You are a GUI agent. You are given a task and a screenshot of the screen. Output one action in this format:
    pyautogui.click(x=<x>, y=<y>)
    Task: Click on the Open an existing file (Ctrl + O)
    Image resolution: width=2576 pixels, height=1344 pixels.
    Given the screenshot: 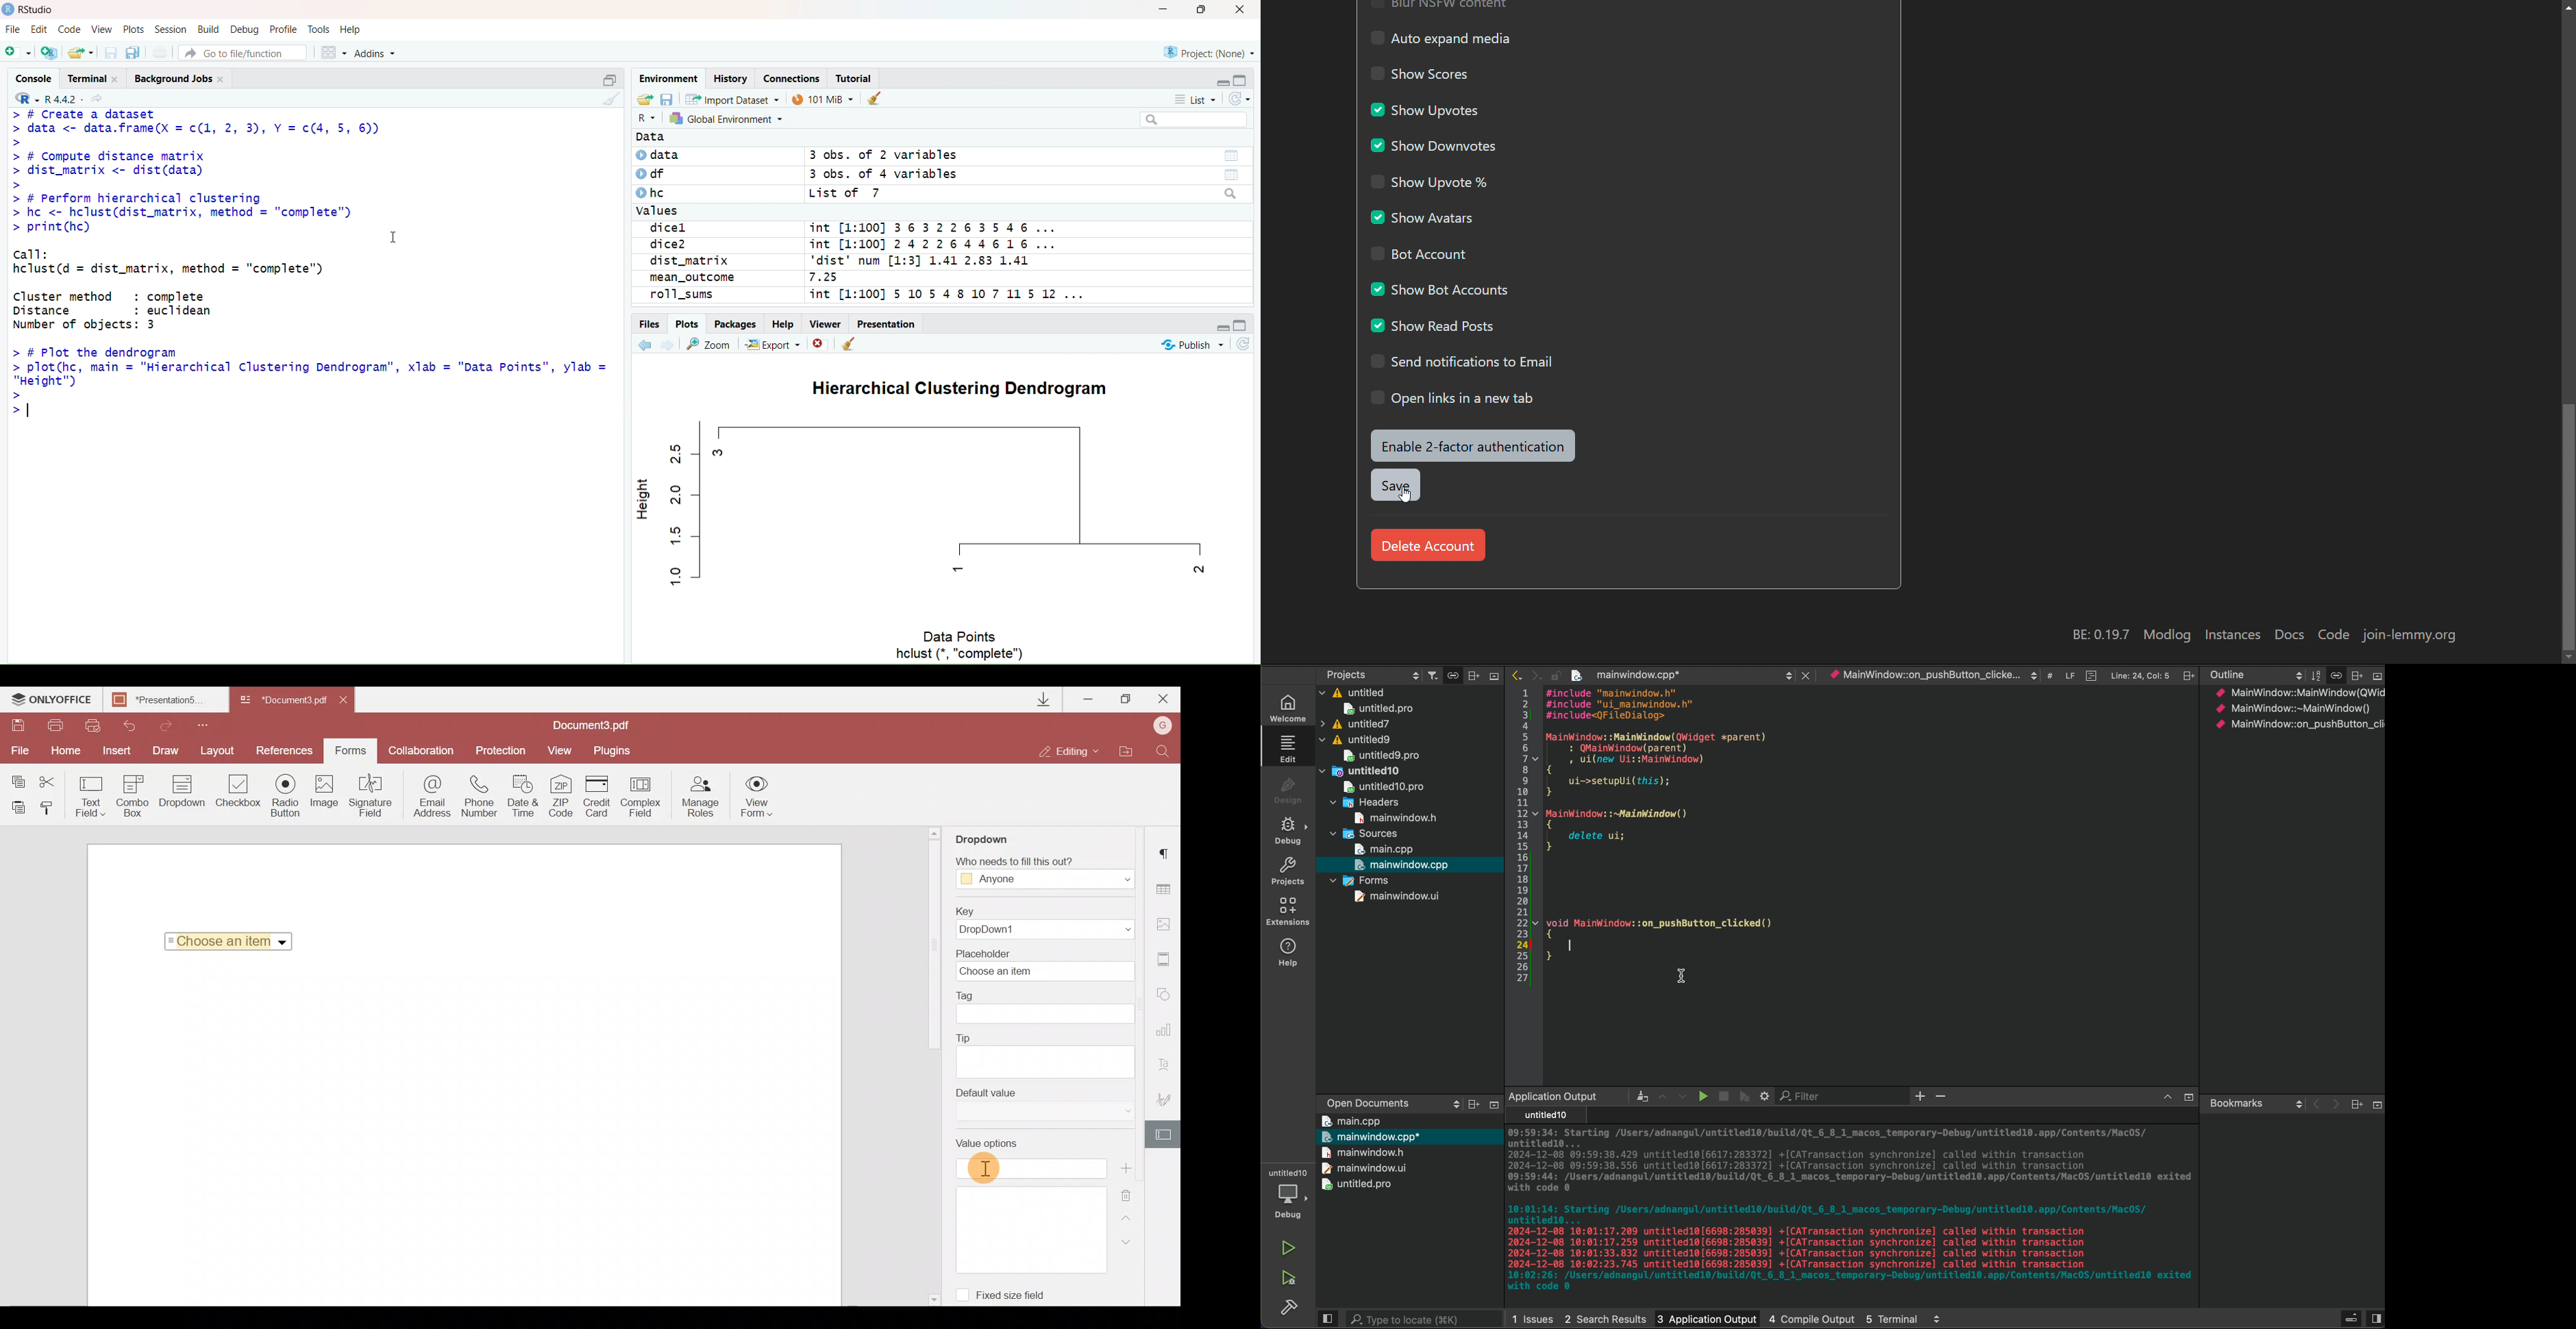 What is the action you would take?
    pyautogui.click(x=81, y=51)
    